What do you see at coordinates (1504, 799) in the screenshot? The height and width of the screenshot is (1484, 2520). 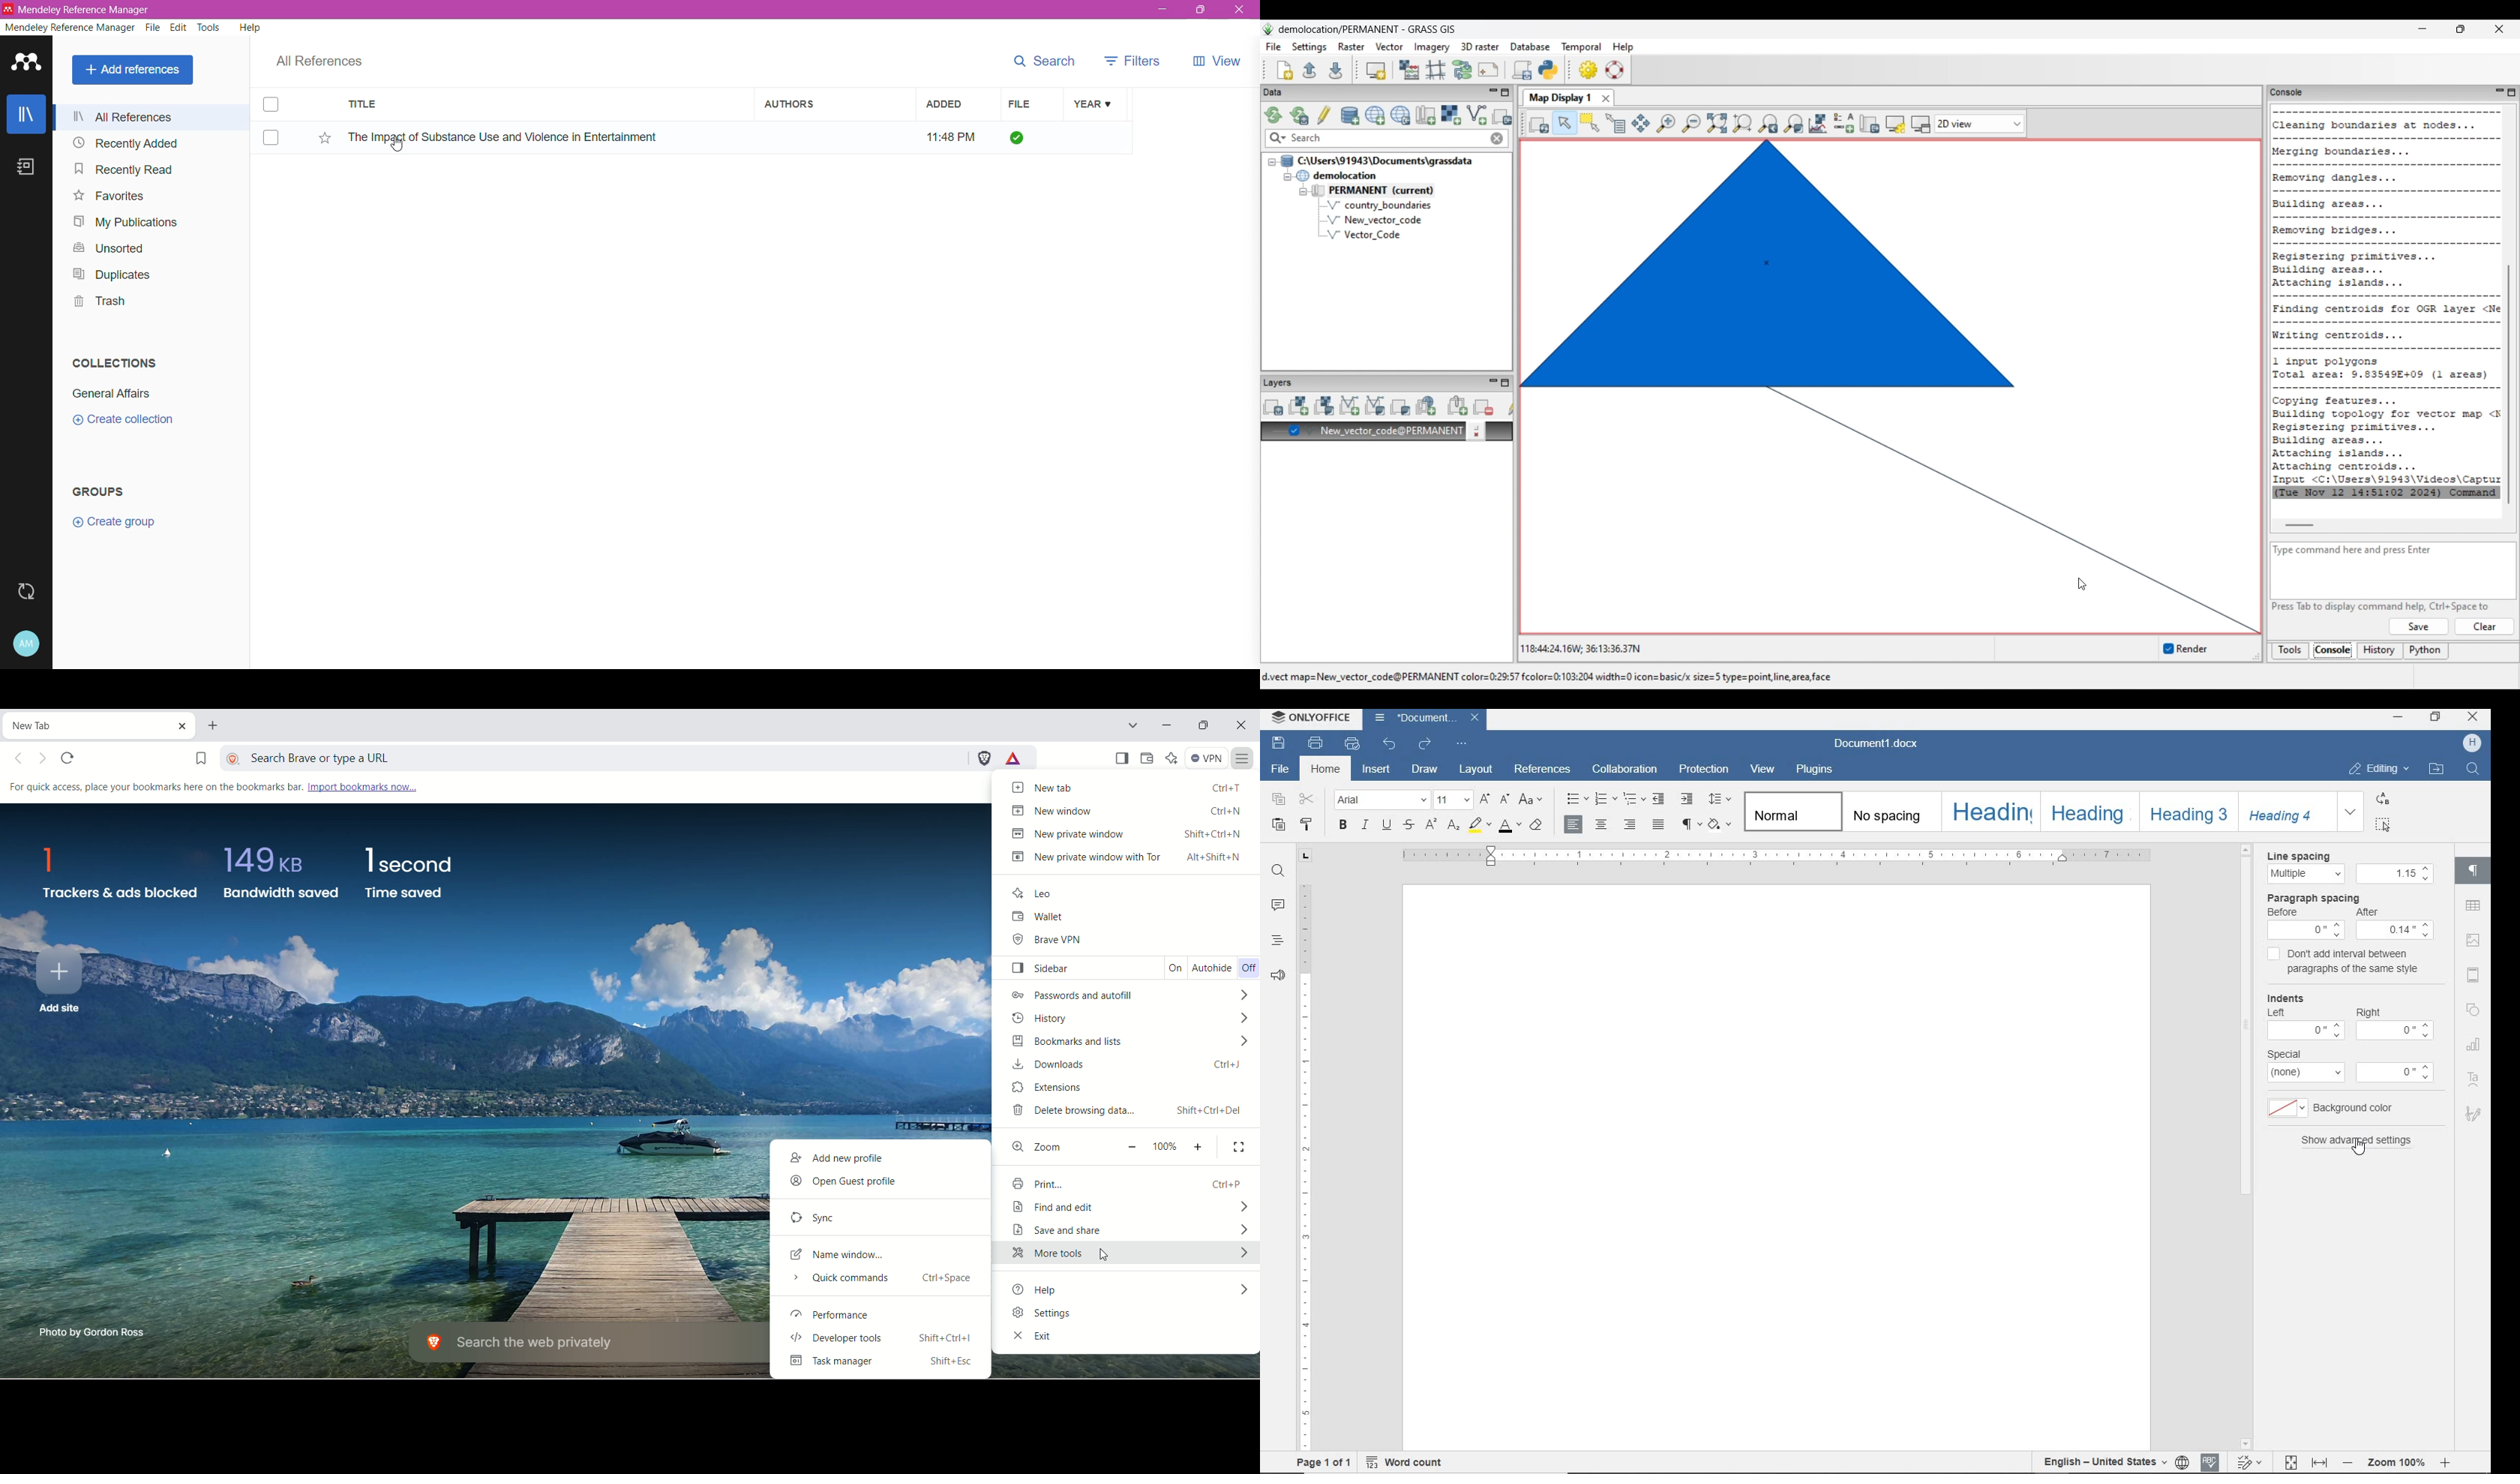 I see `decrement font size` at bounding box center [1504, 799].